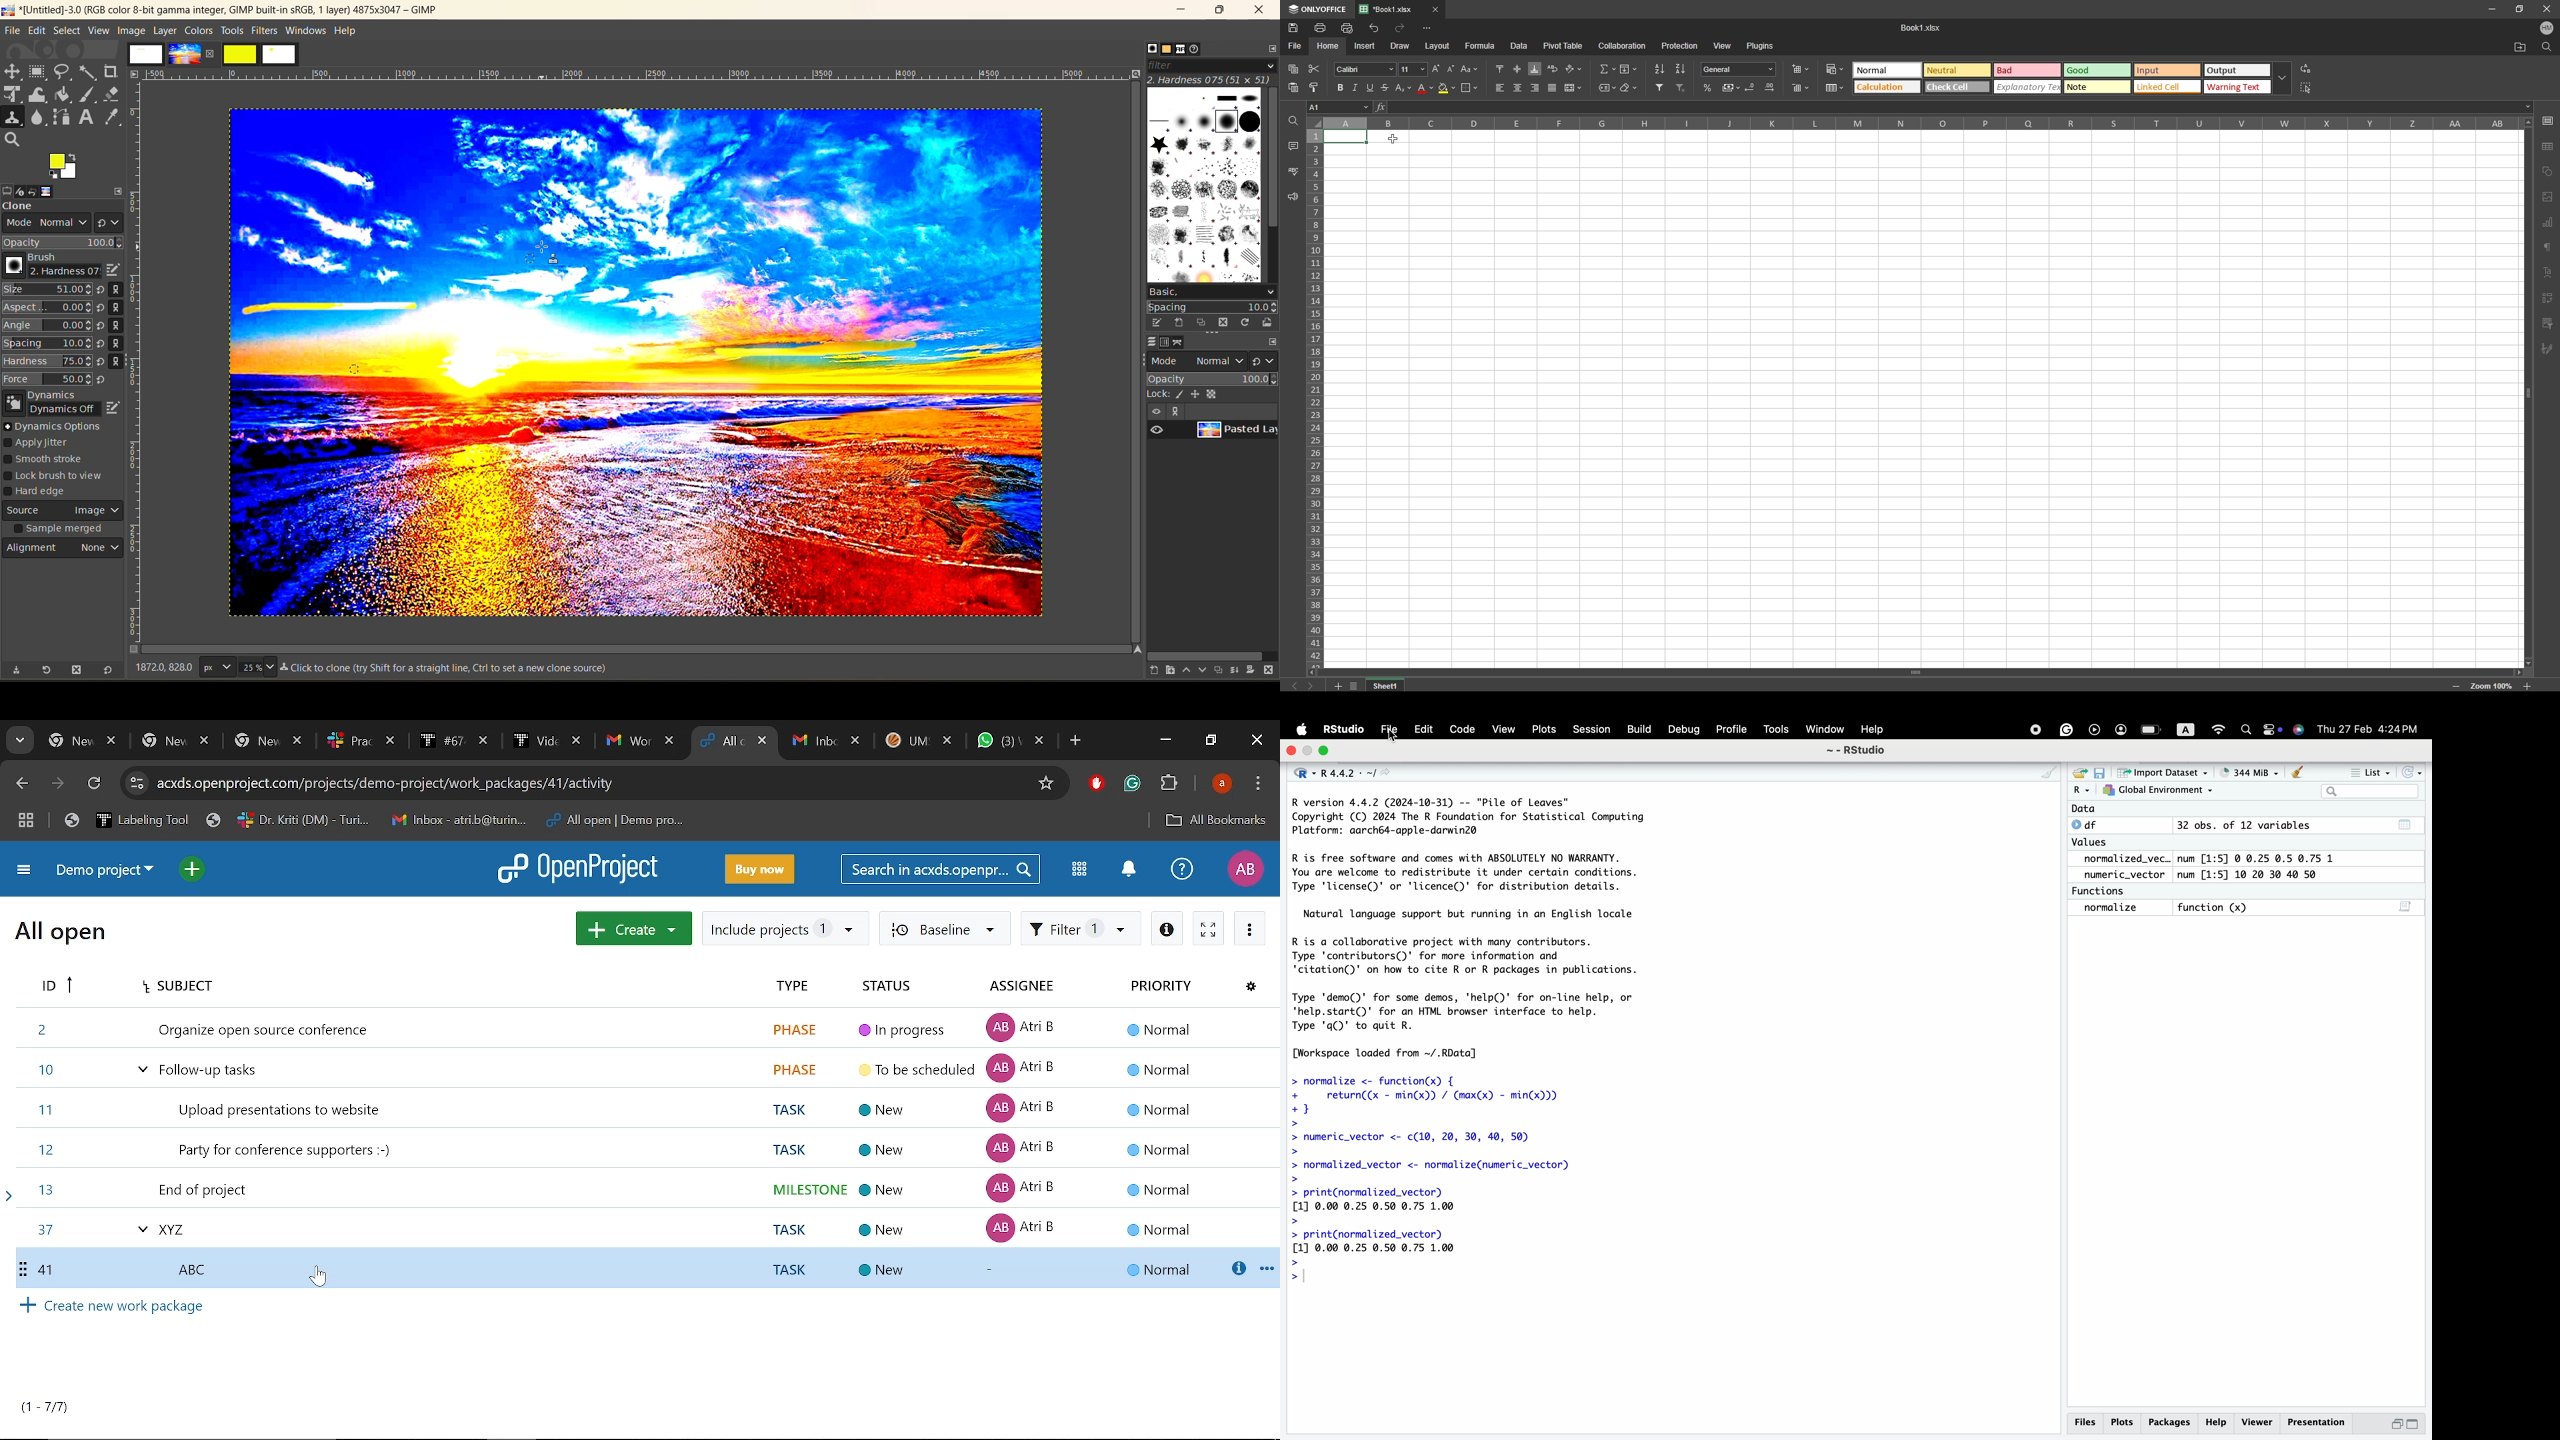 The image size is (2576, 1456). What do you see at coordinates (1391, 9) in the screenshot?
I see `tab 1` at bounding box center [1391, 9].